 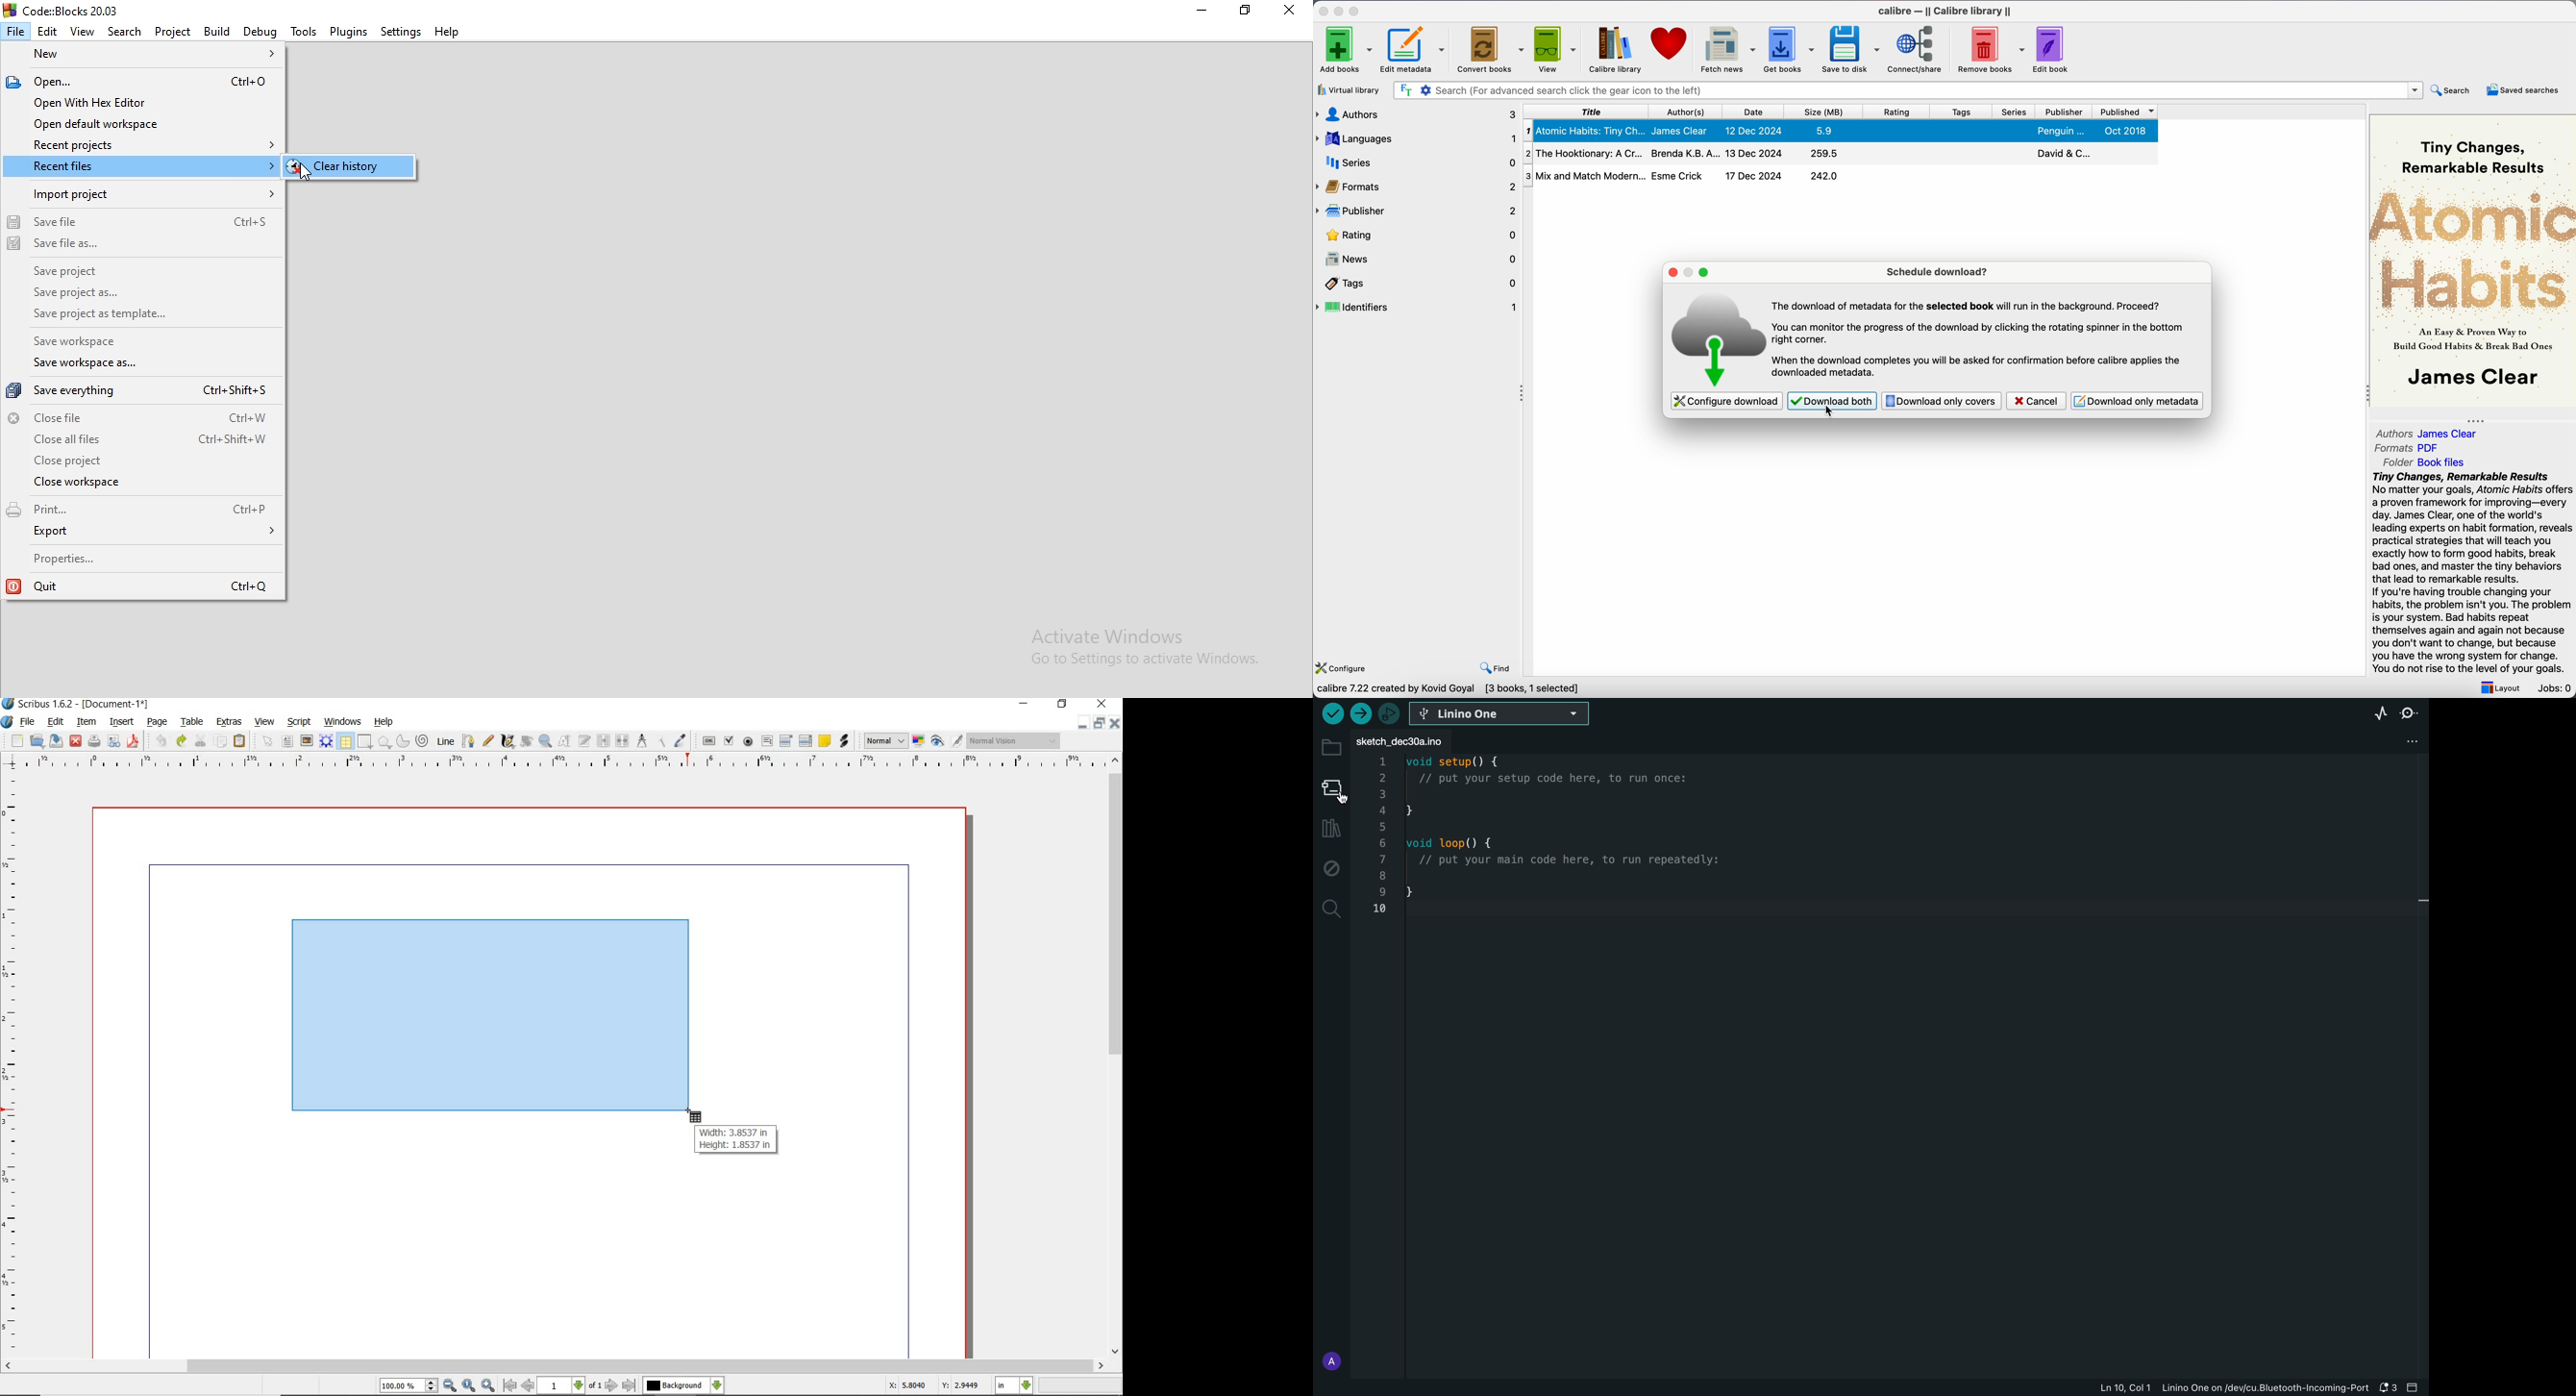 What do you see at coordinates (93, 741) in the screenshot?
I see `print` at bounding box center [93, 741].